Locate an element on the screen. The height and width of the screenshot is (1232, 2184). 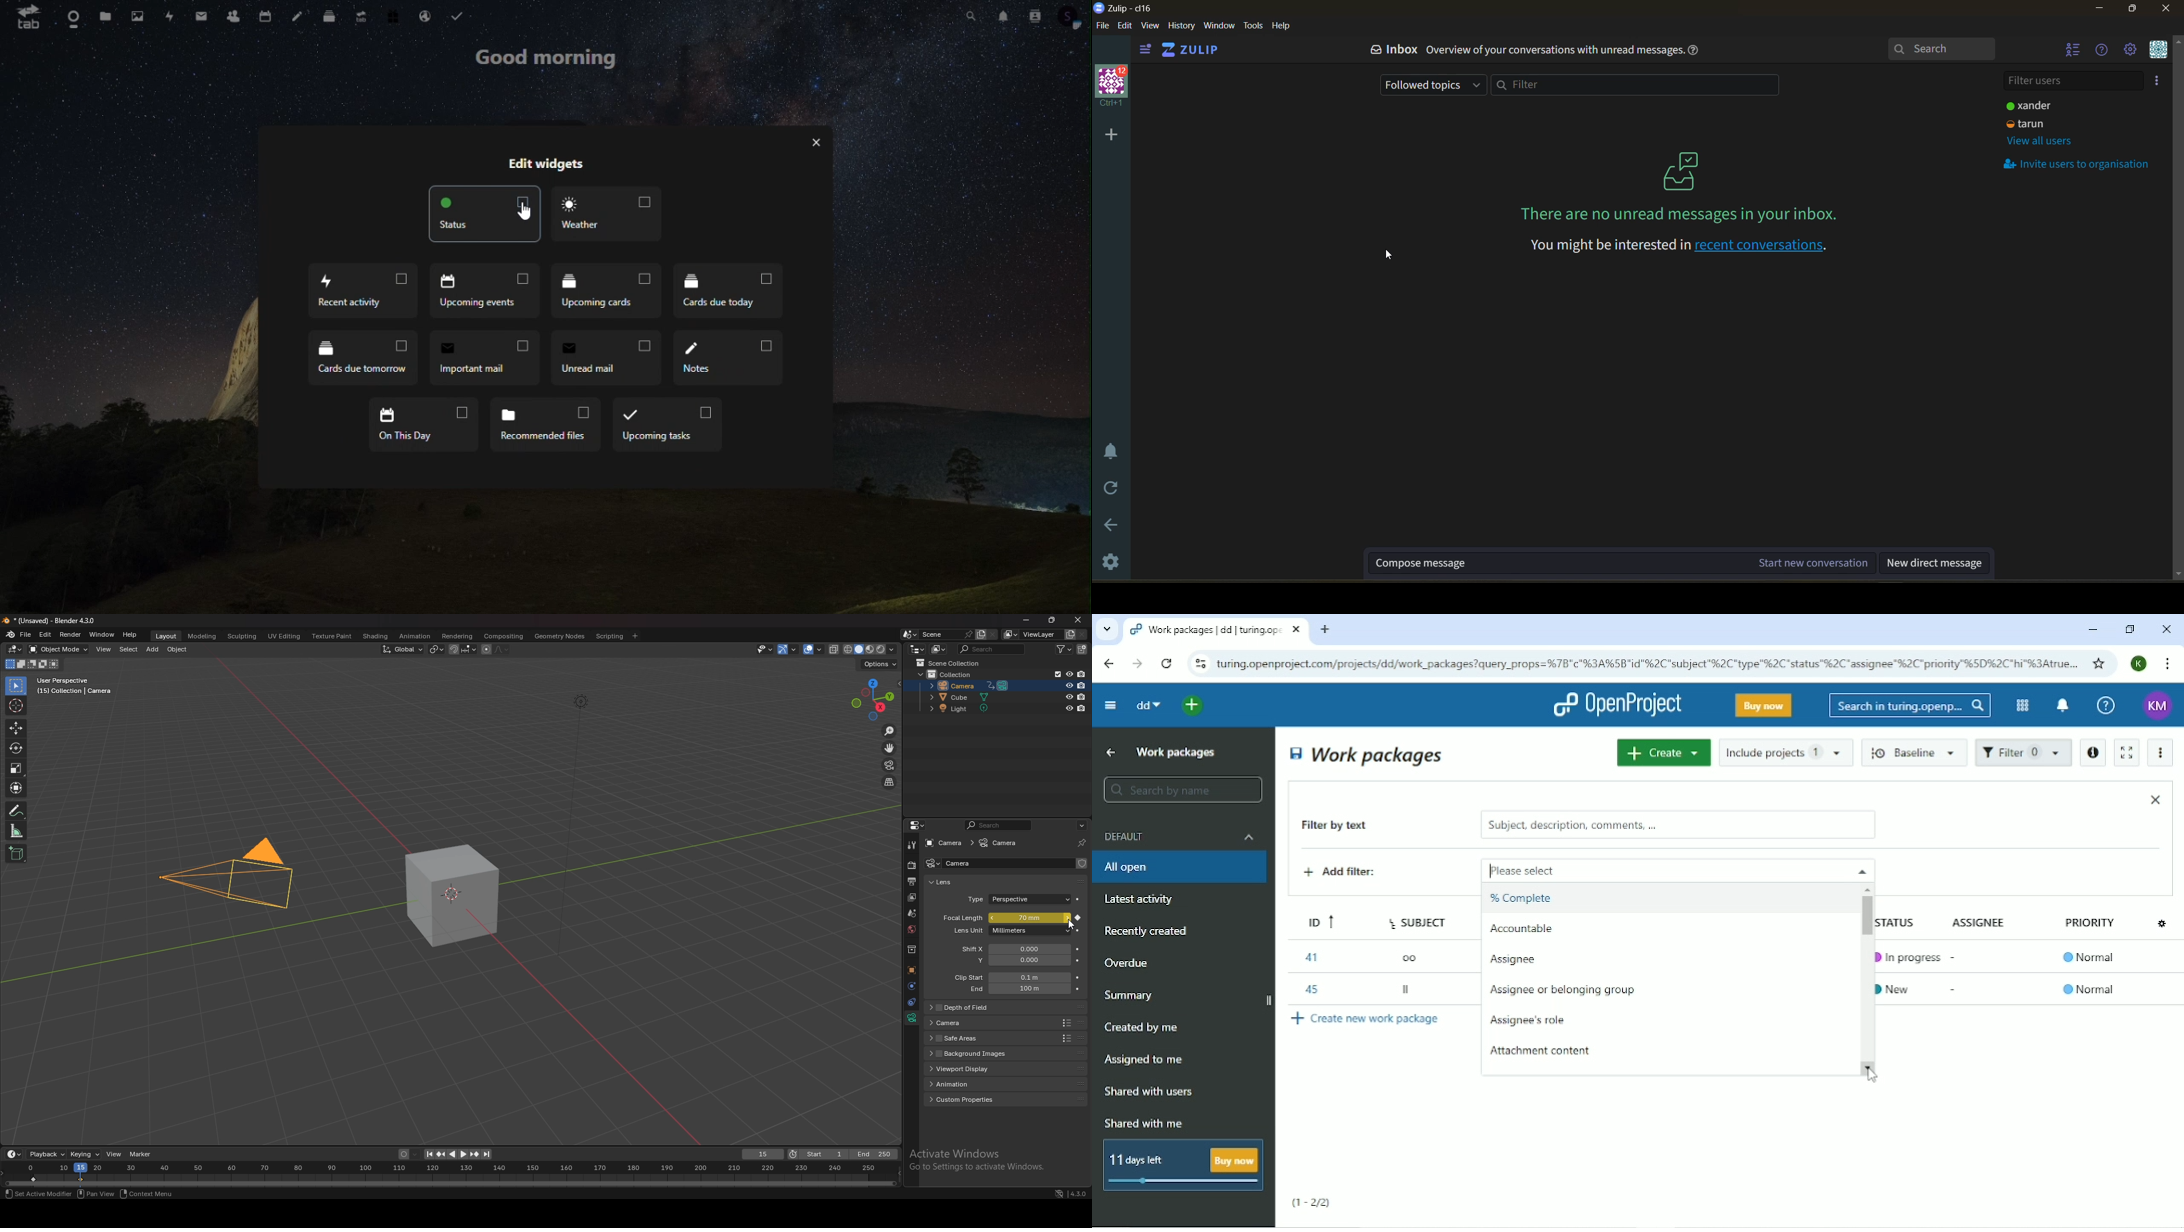
dd is located at coordinates (1147, 705).